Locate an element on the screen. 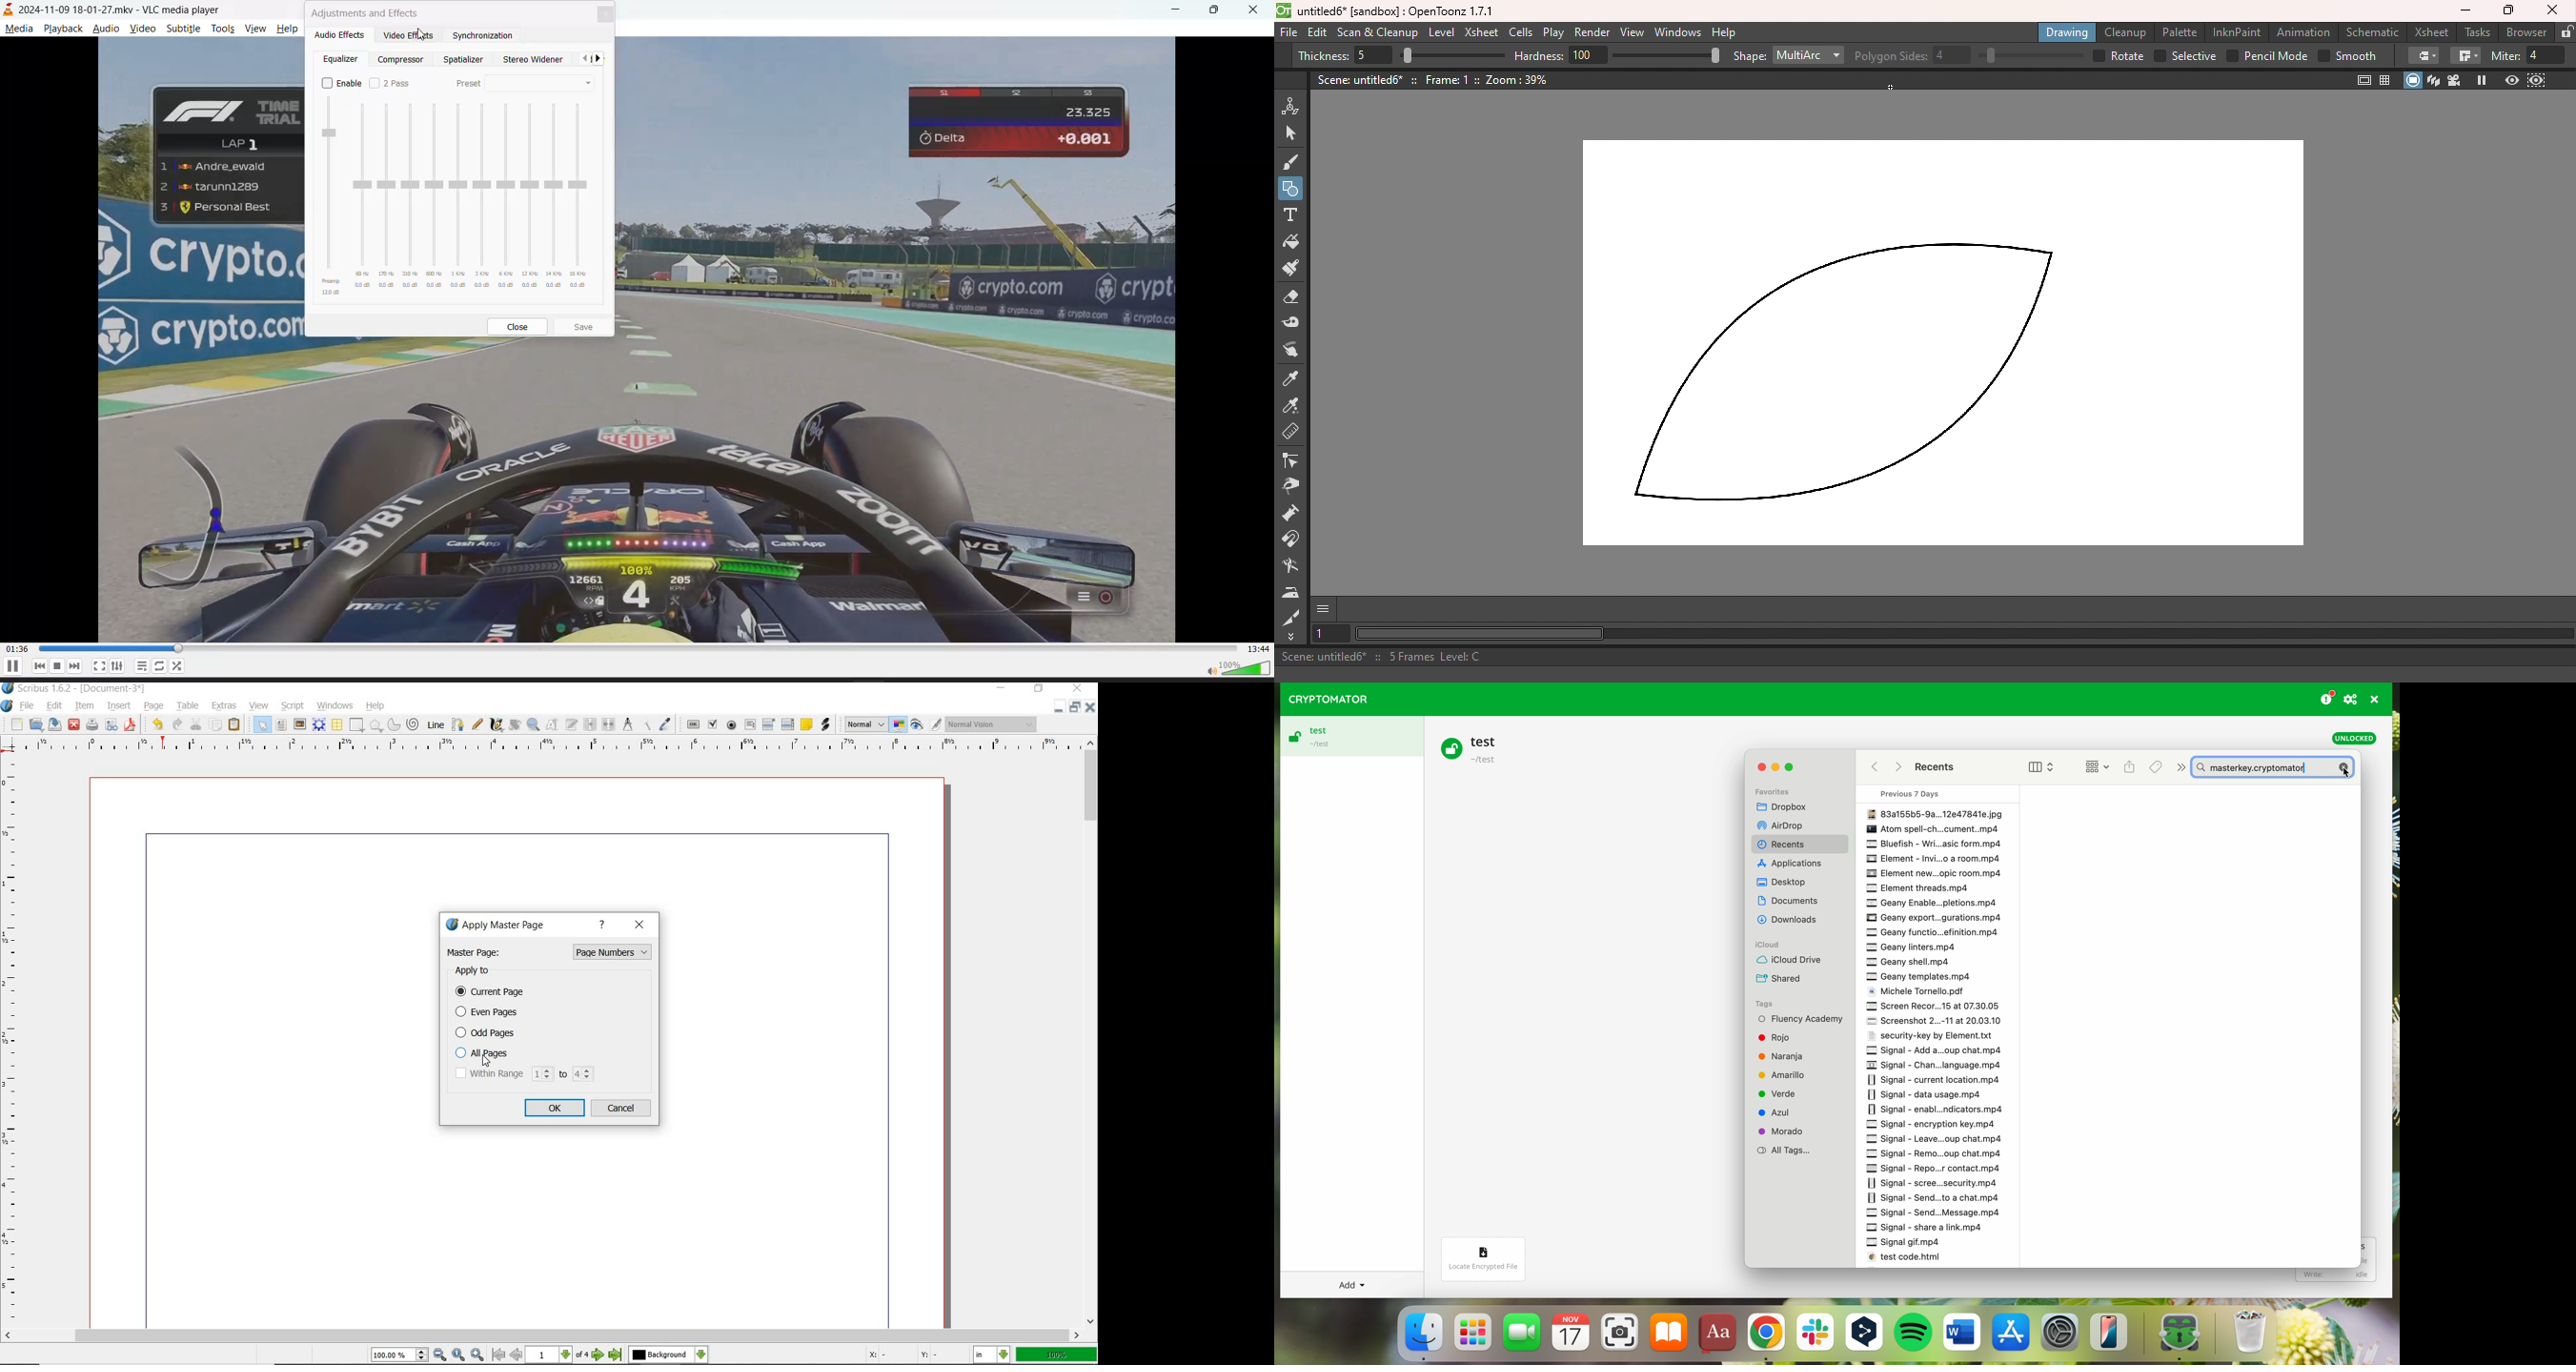 Image resolution: width=2576 pixels, height=1372 pixels. Previous Page is located at coordinates (516, 1356).